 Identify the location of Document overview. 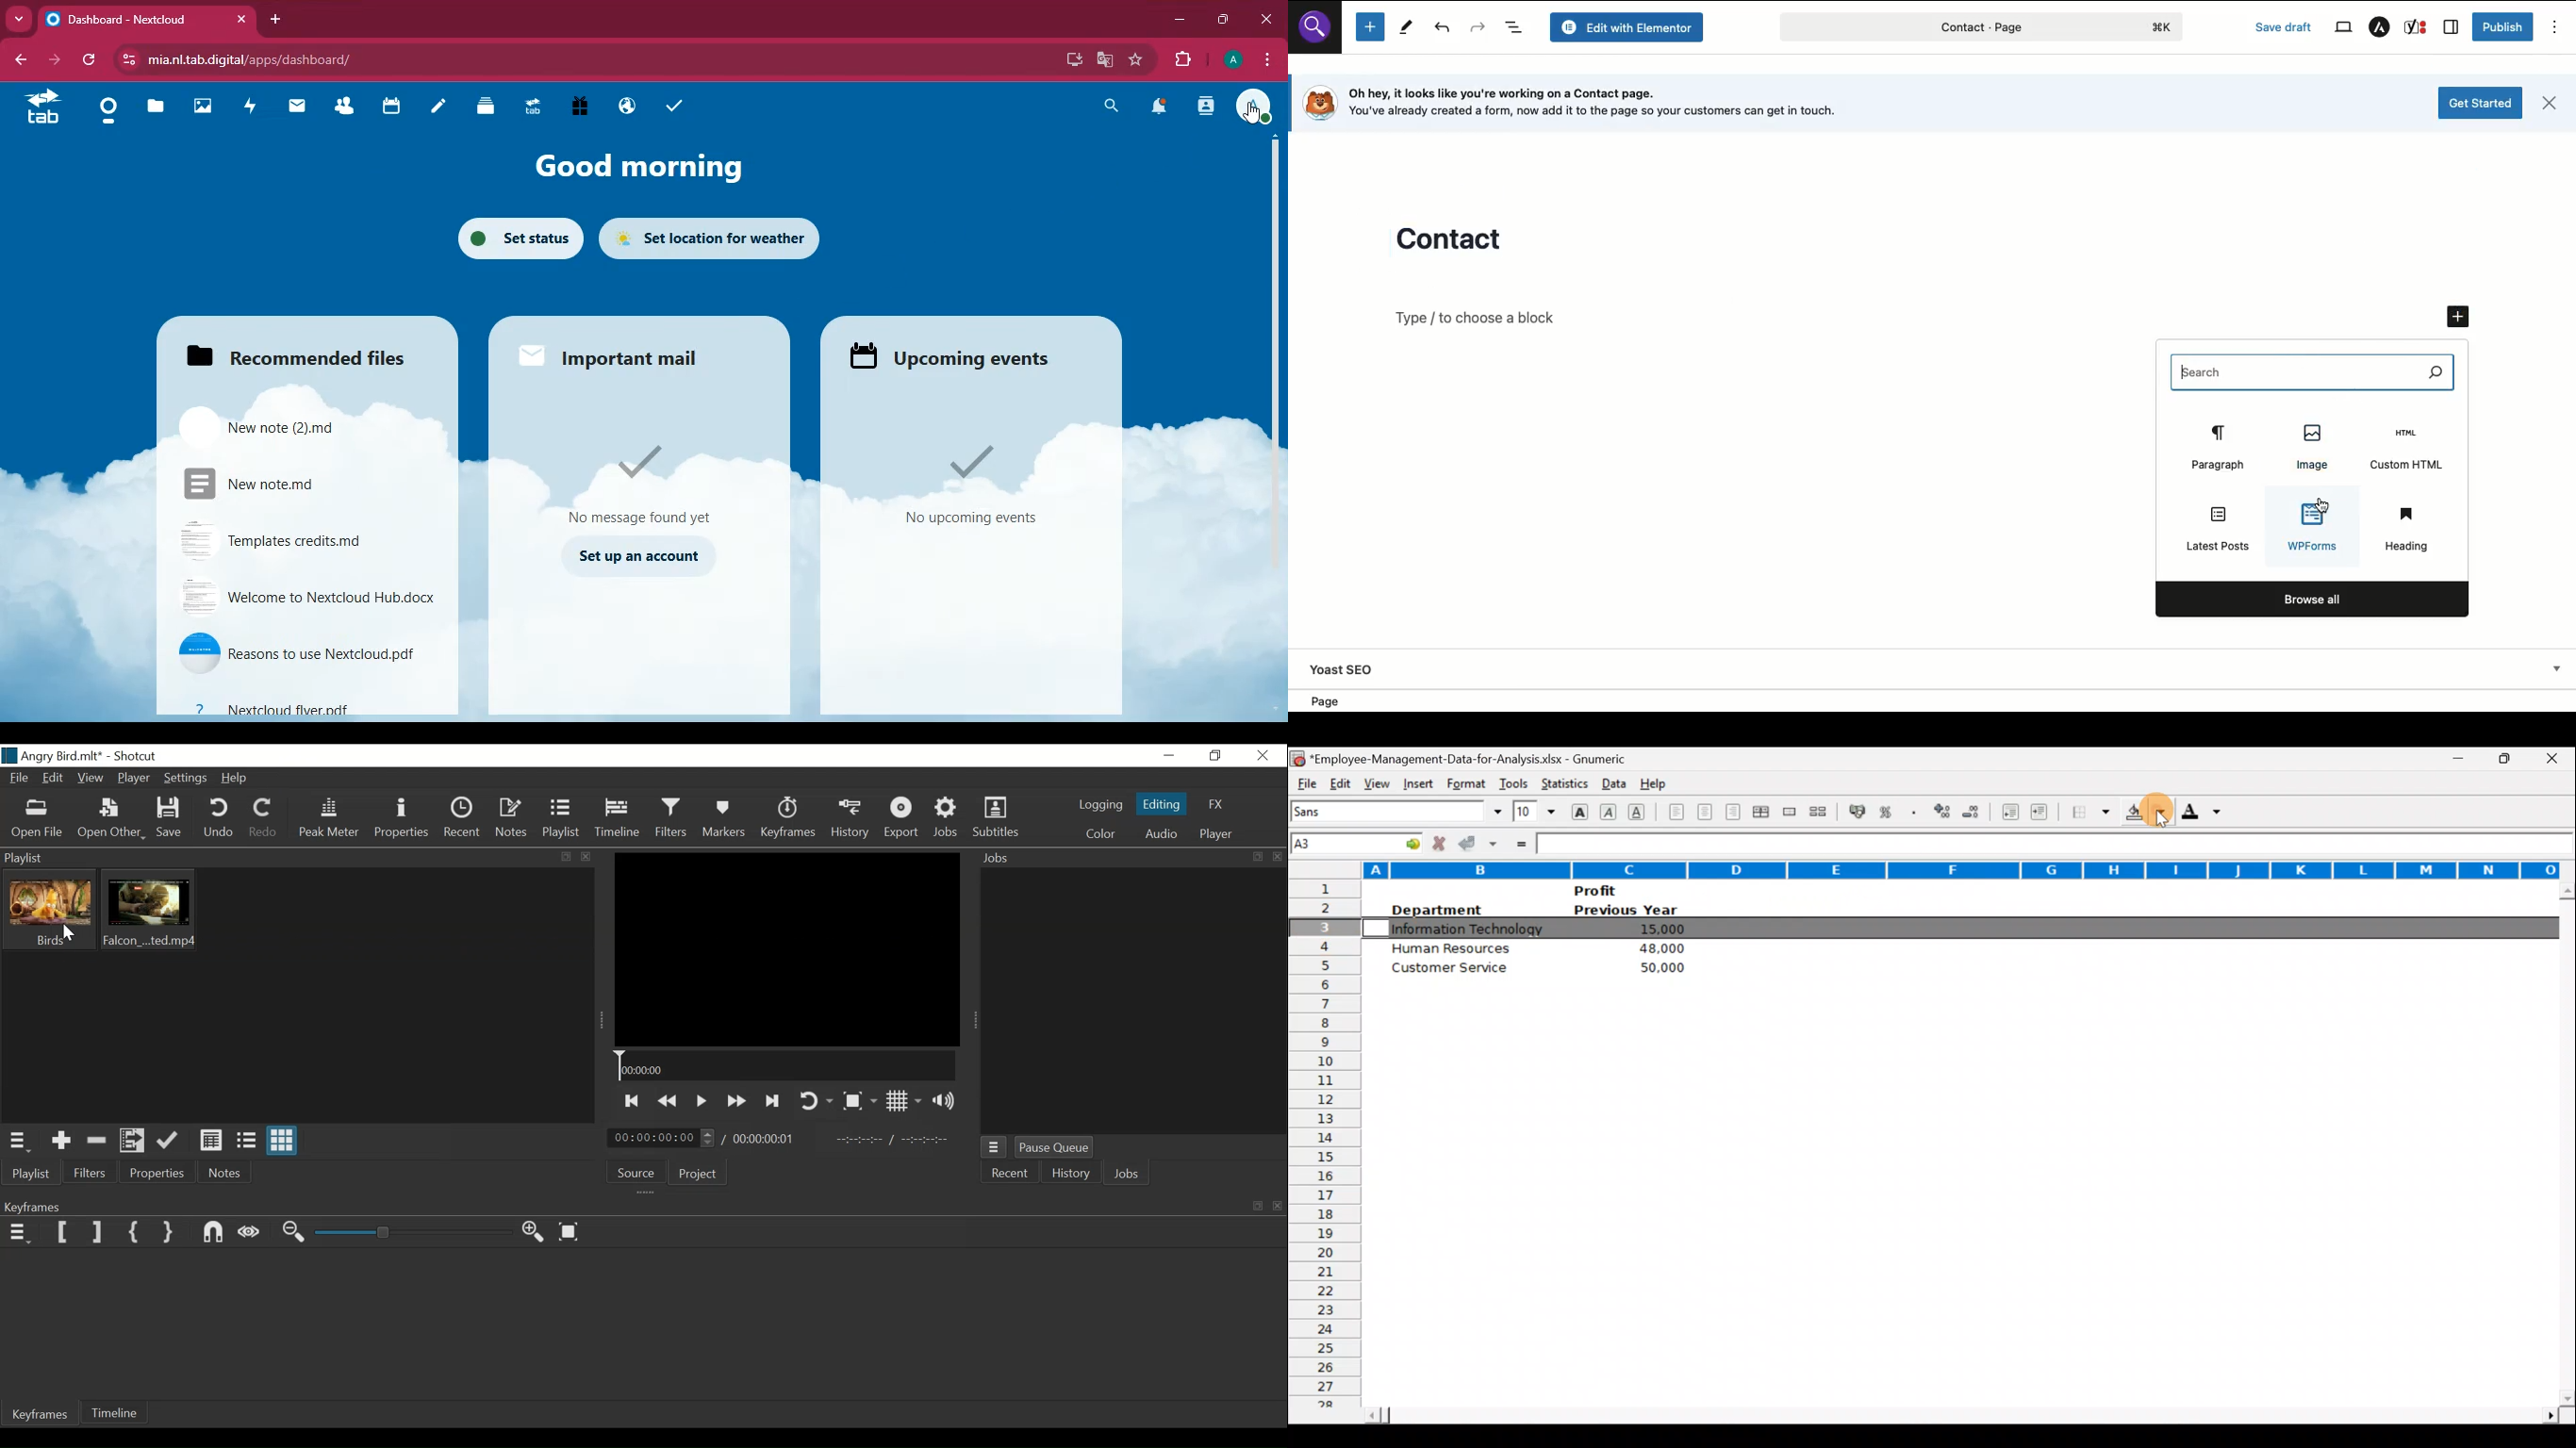
(1516, 28).